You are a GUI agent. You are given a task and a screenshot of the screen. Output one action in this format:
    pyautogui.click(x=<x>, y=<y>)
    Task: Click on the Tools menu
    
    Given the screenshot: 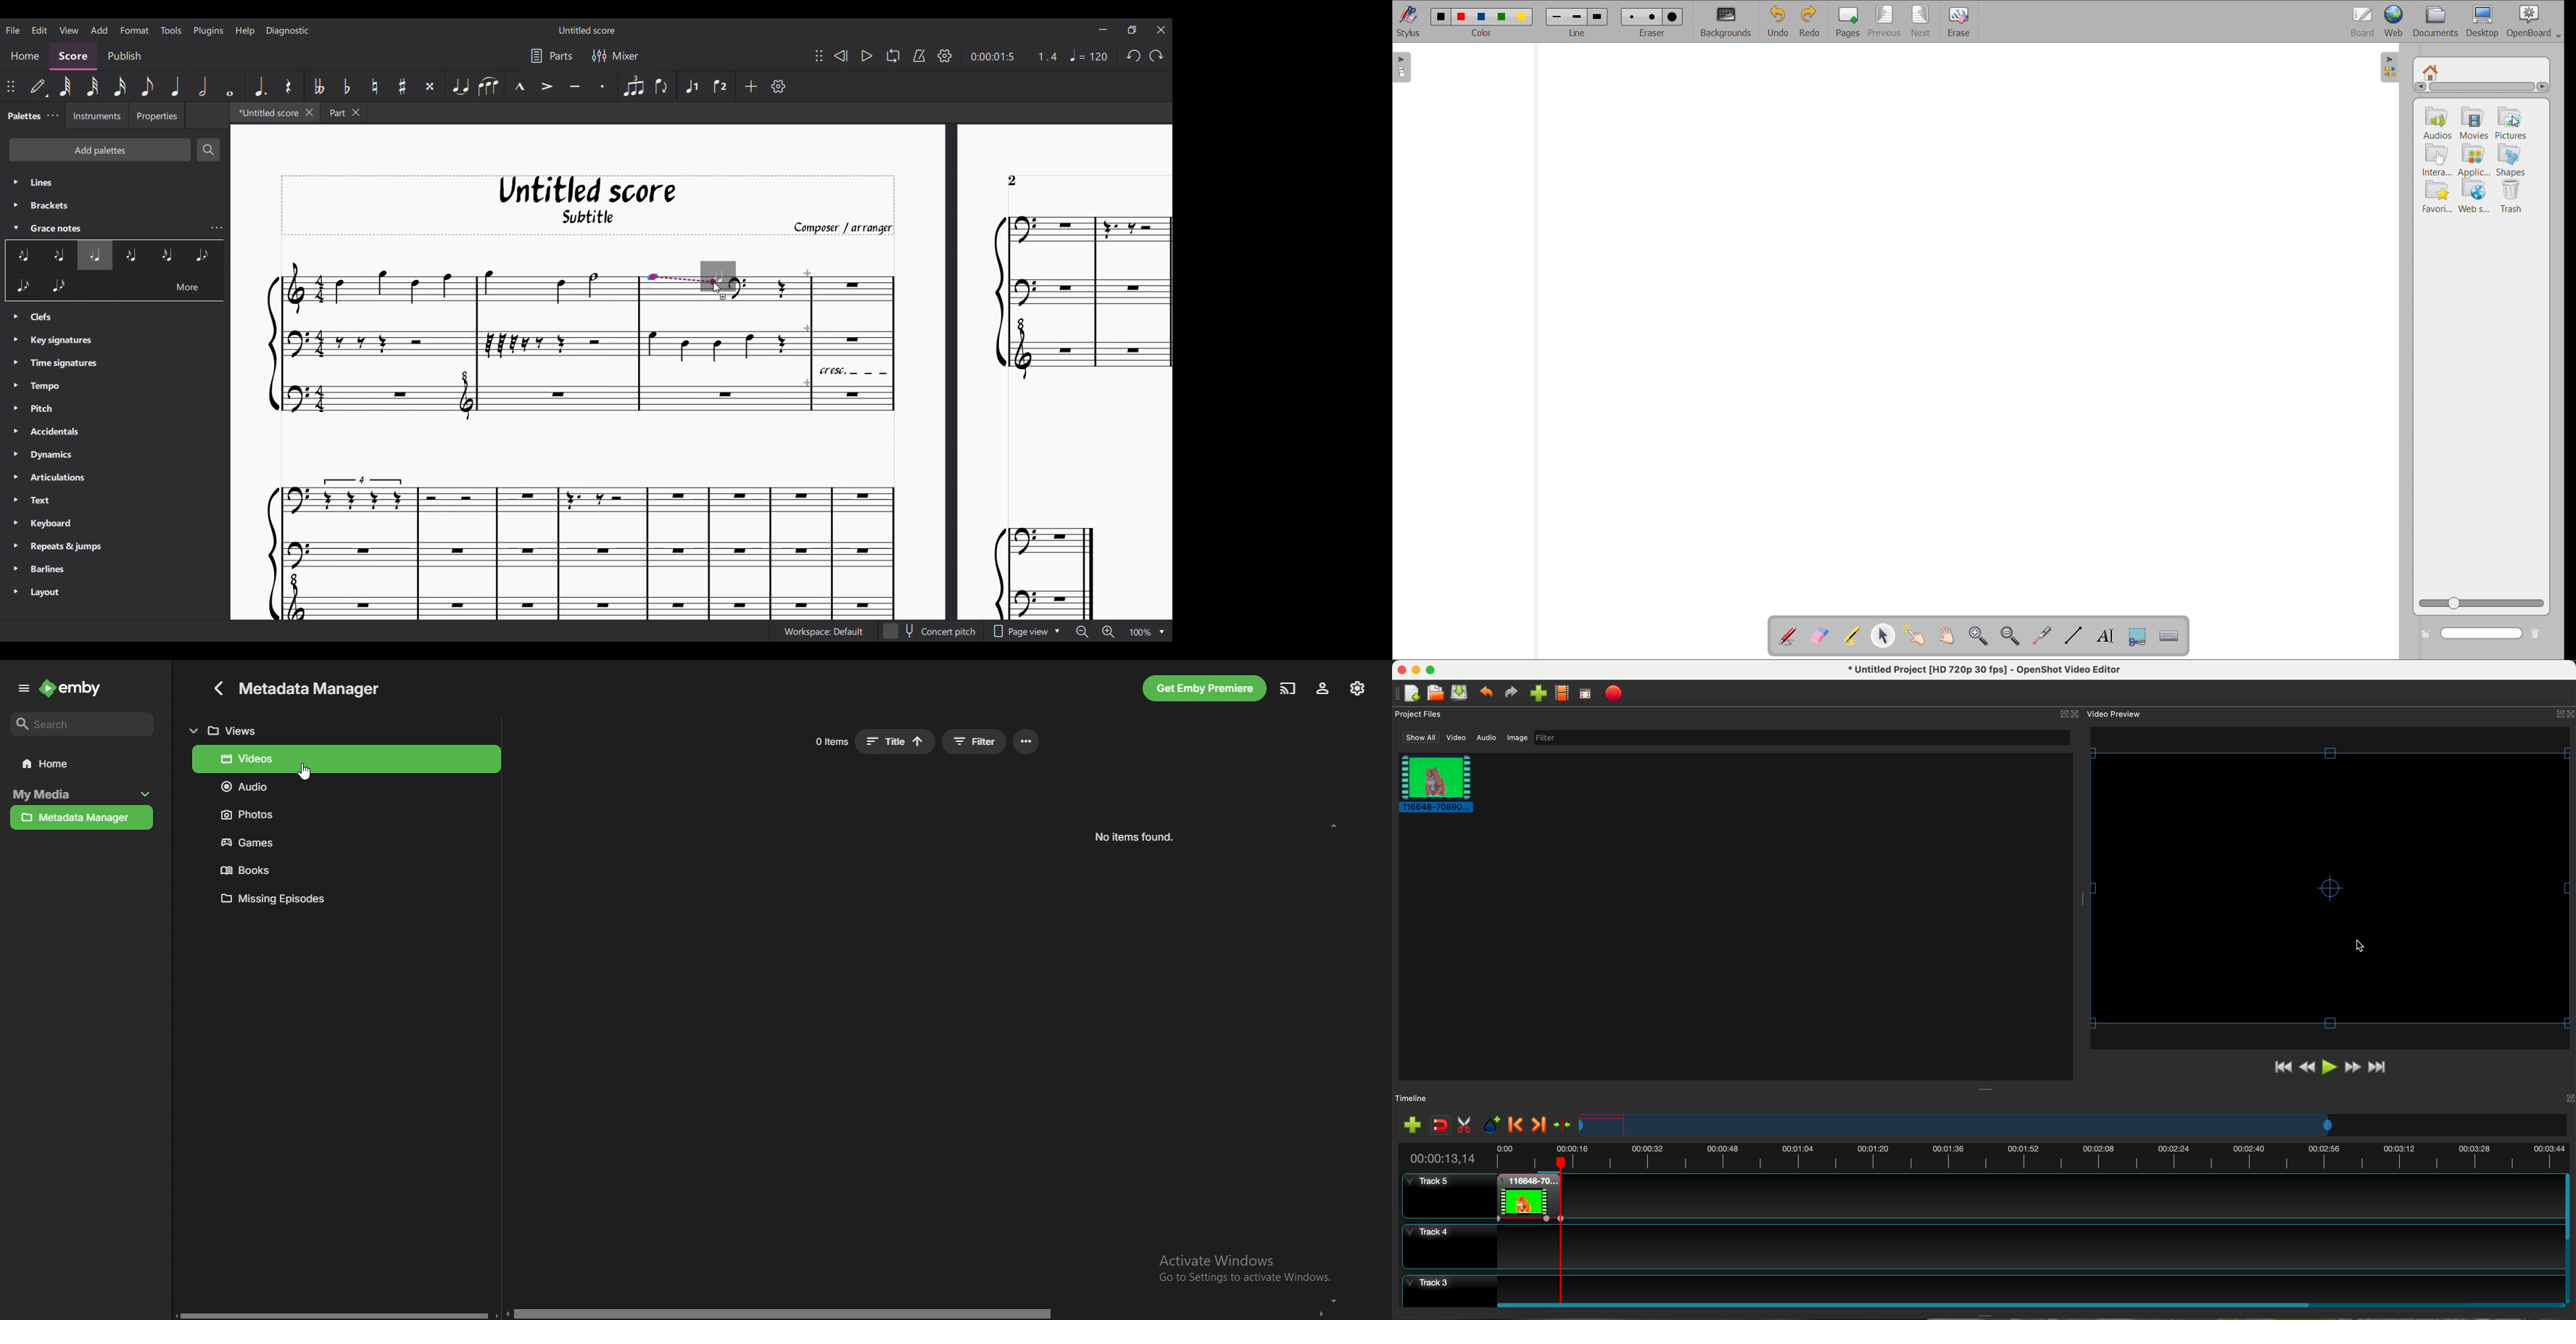 What is the action you would take?
    pyautogui.click(x=172, y=30)
    